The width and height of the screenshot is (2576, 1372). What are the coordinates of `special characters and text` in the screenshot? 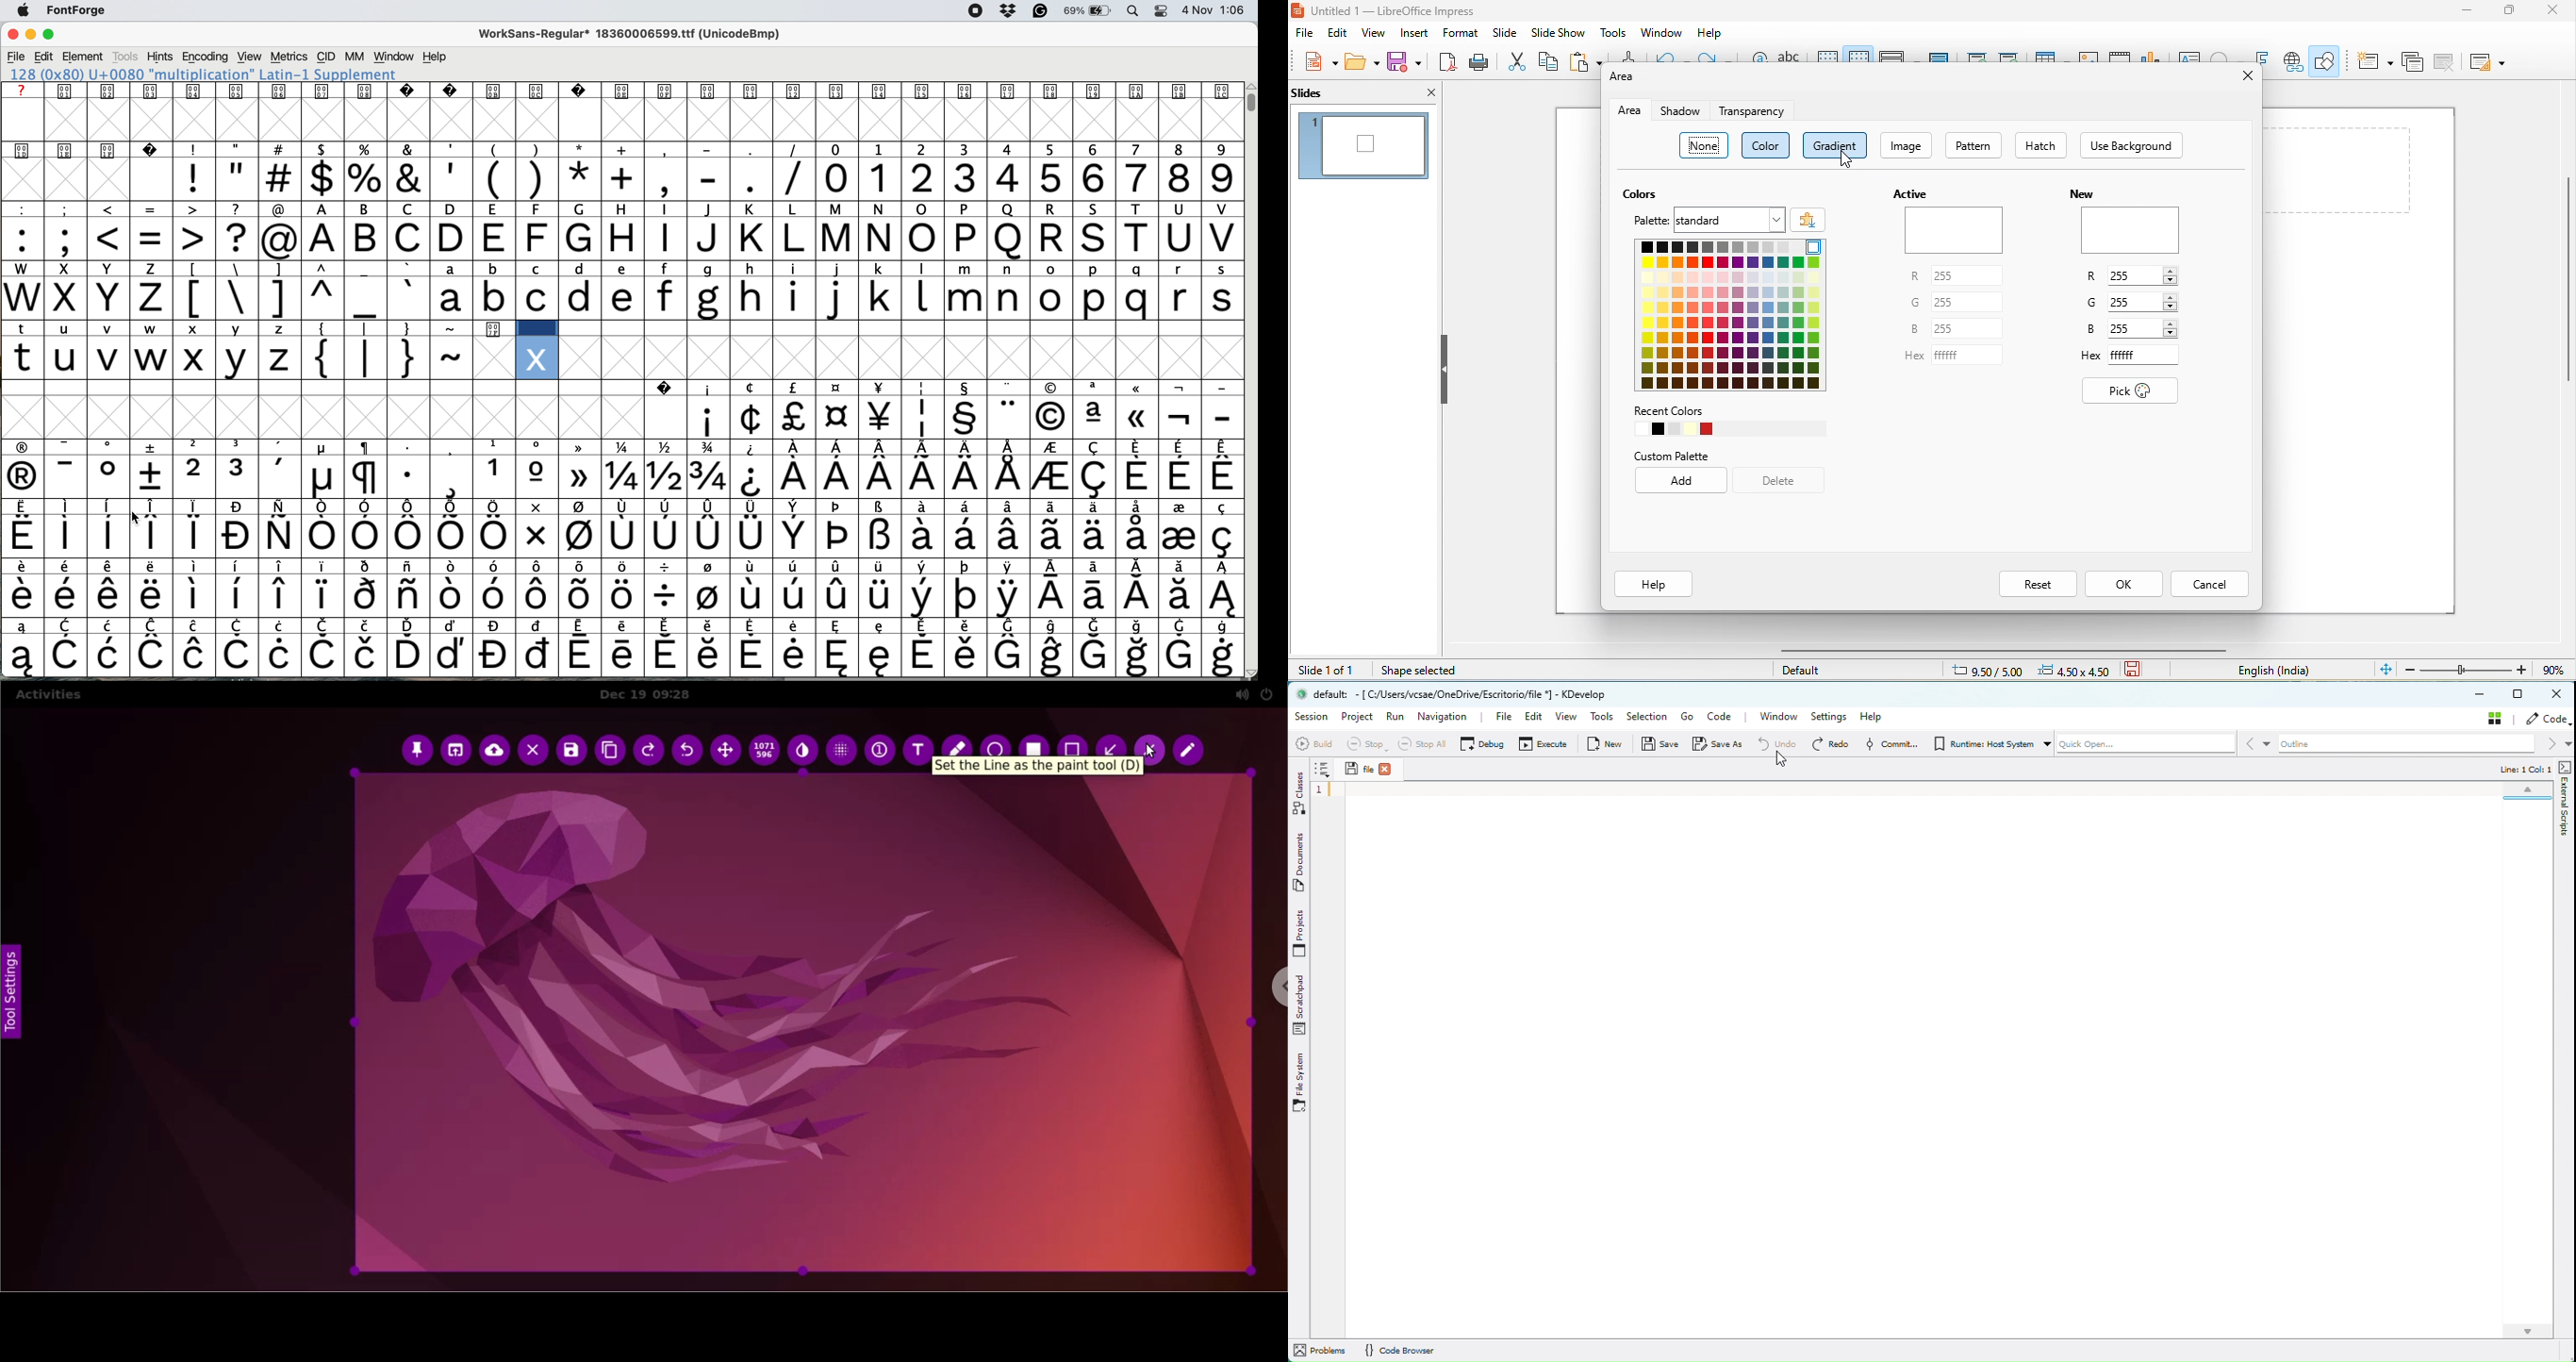 It's located at (626, 149).